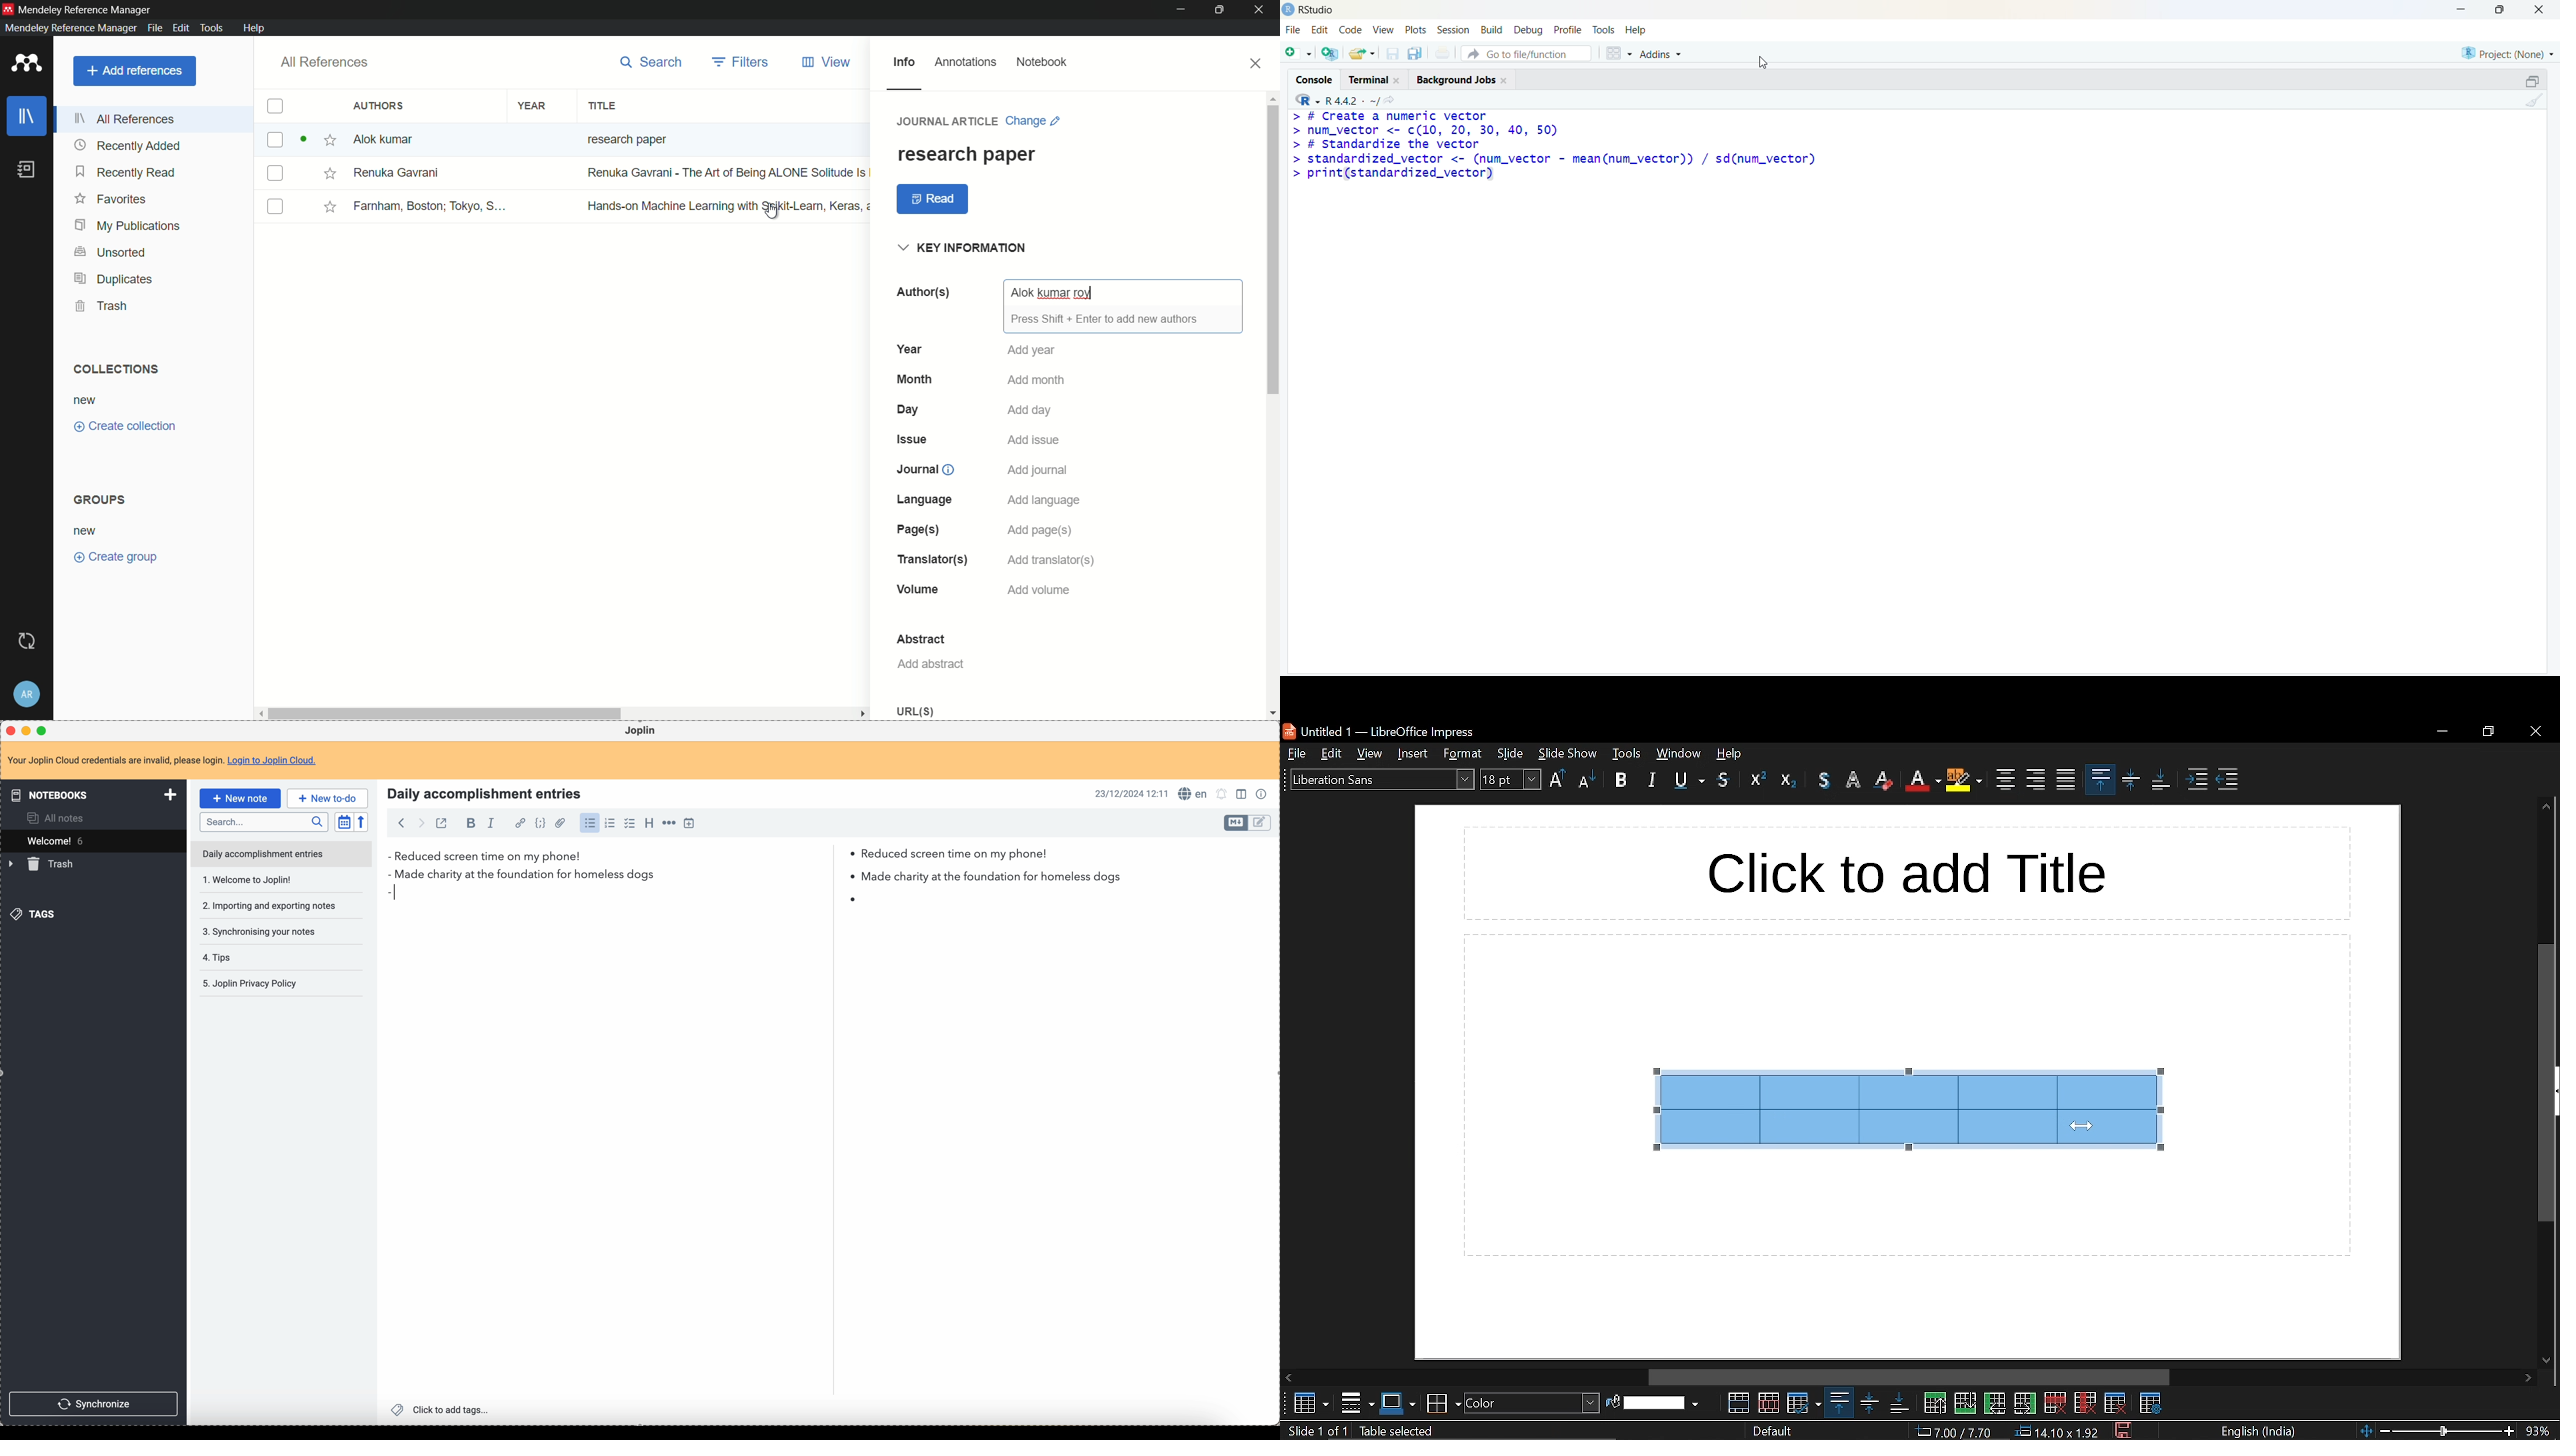 Image resolution: width=2576 pixels, height=1456 pixels. I want to click on read, so click(933, 199).